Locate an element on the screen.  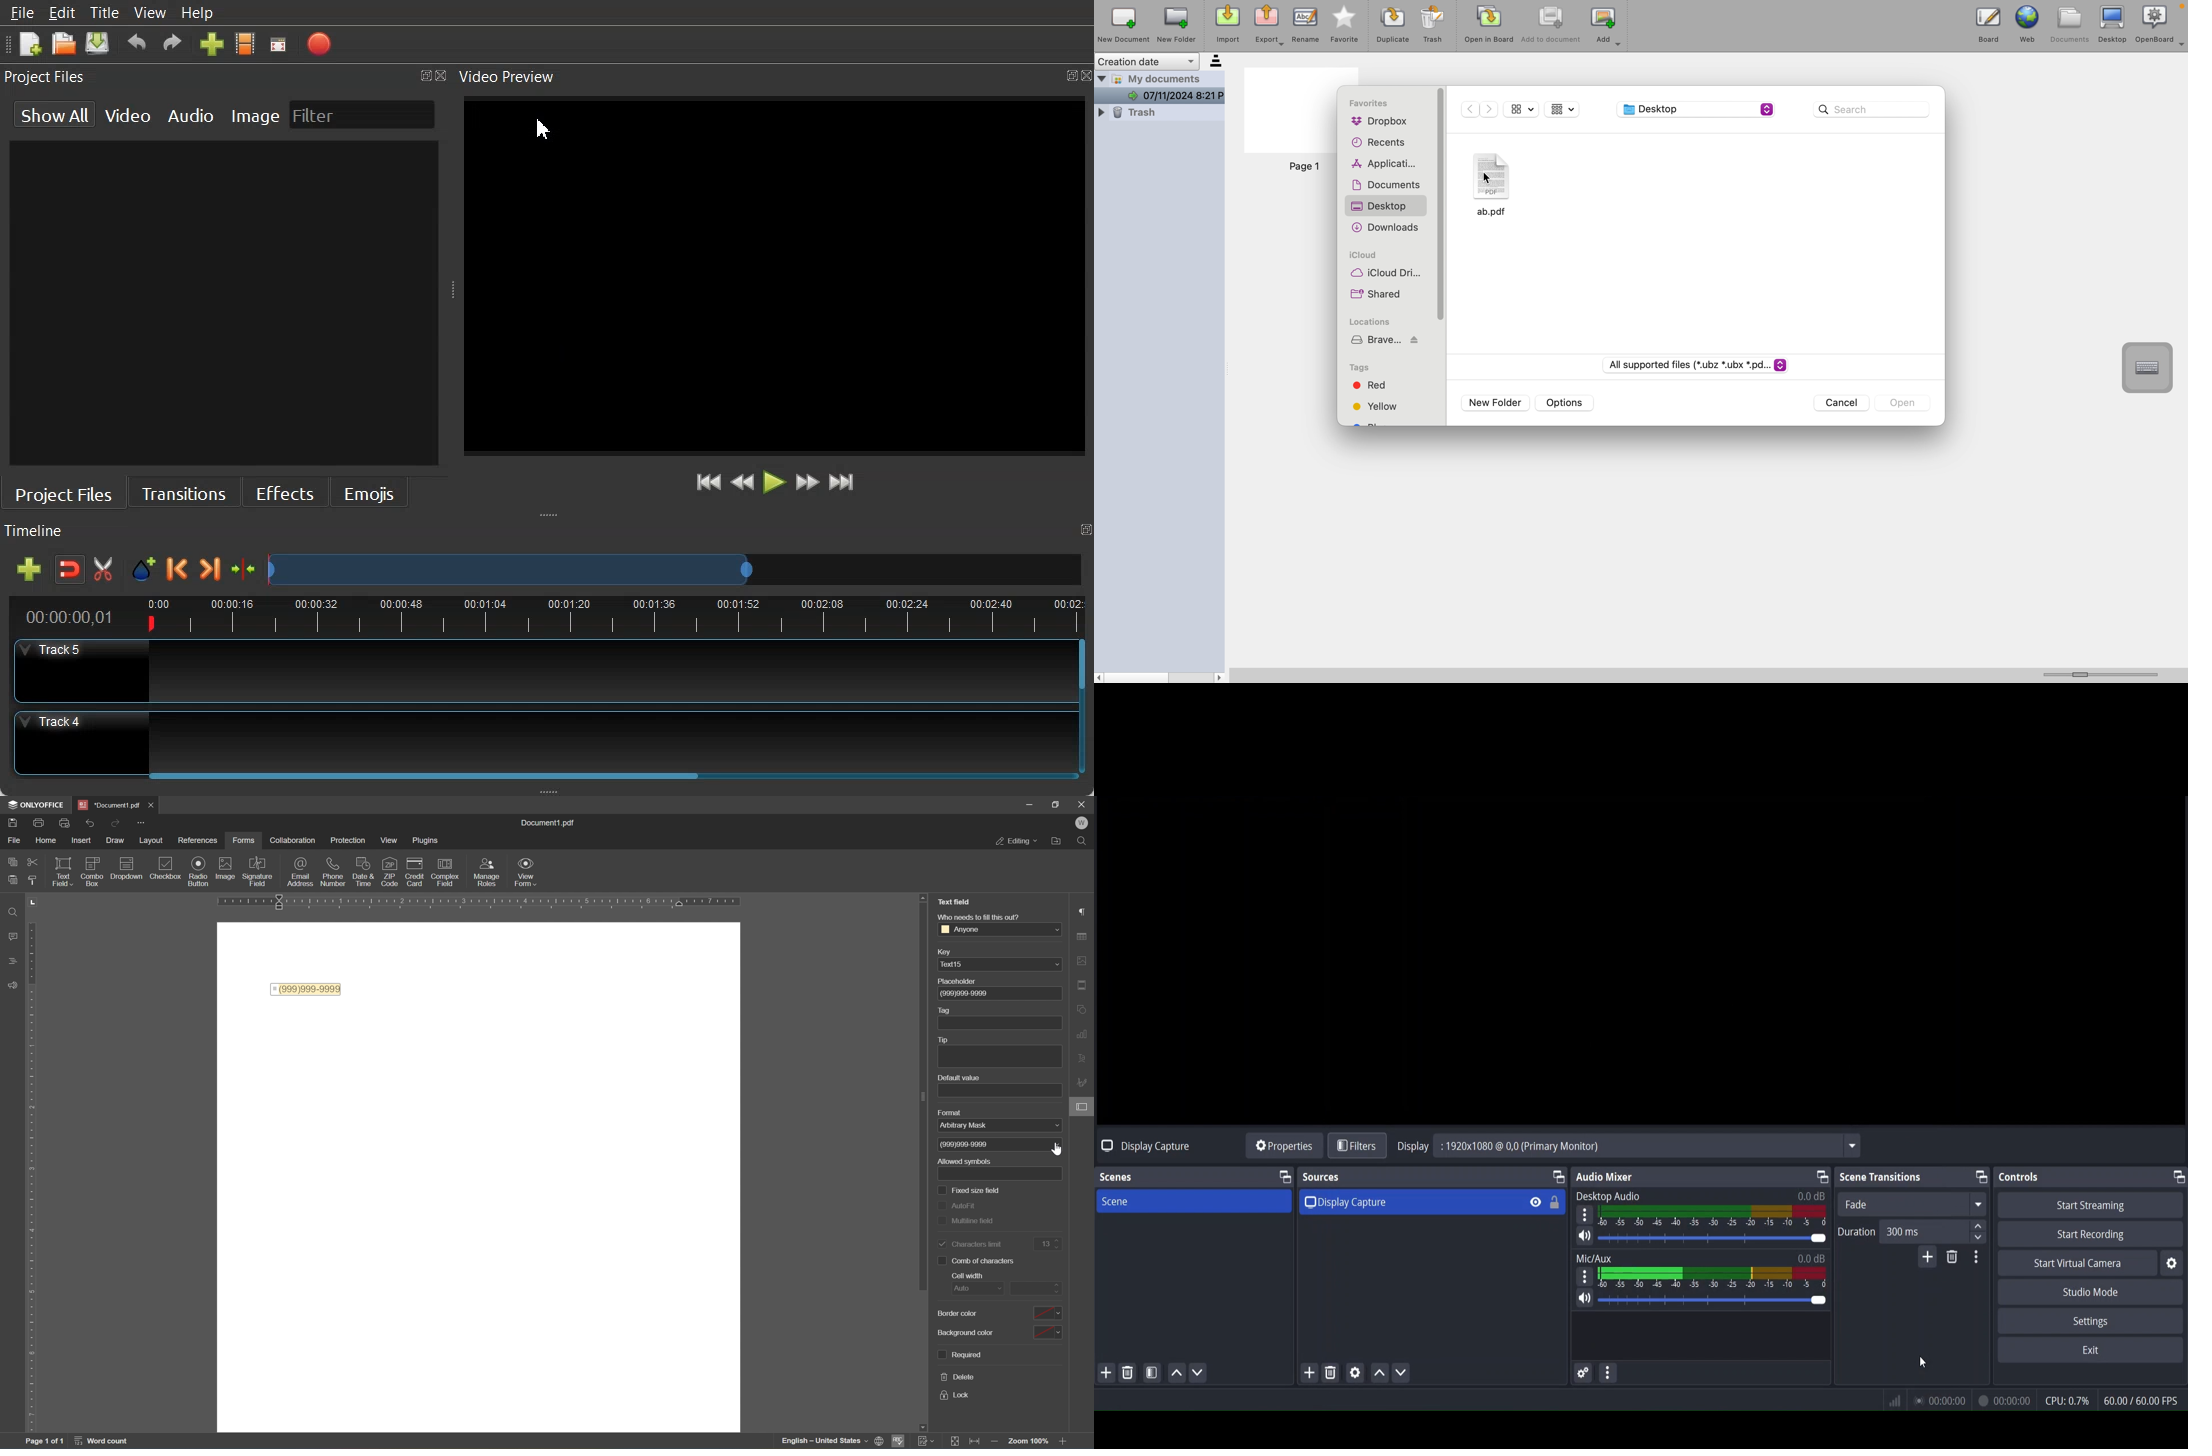
image settings is located at coordinates (1082, 959).